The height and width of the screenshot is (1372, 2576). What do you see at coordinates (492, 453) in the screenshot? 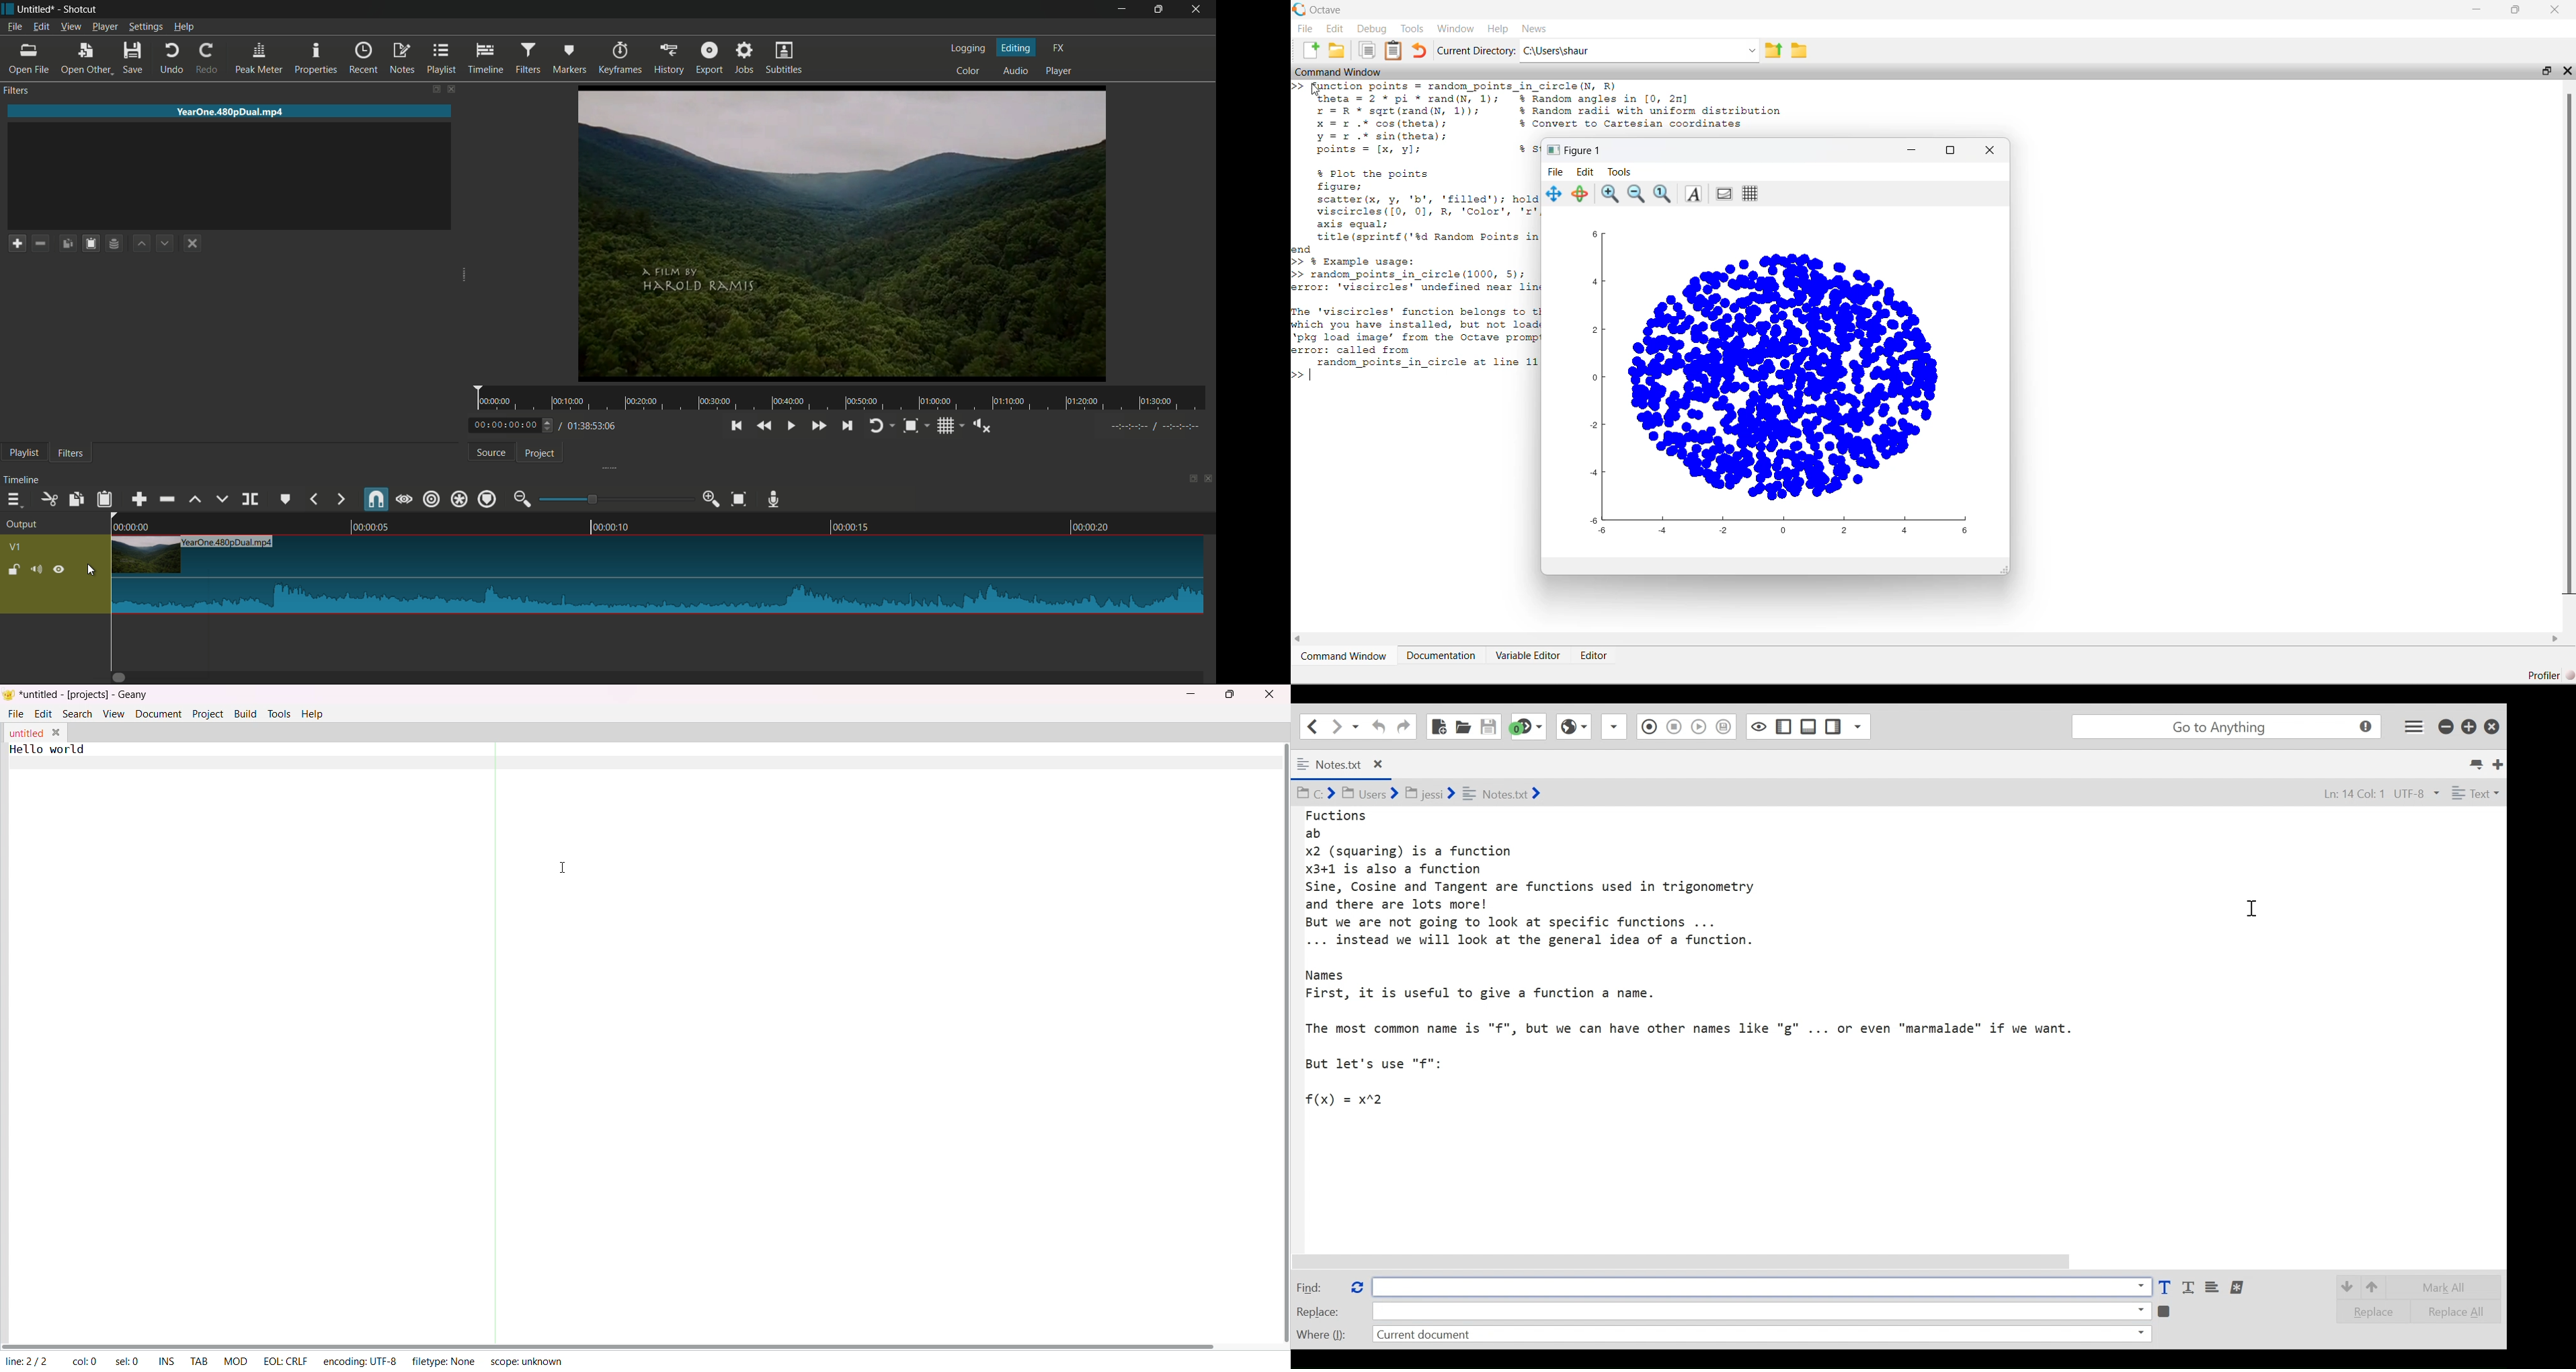
I see `source` at bounding box center [492, 453].